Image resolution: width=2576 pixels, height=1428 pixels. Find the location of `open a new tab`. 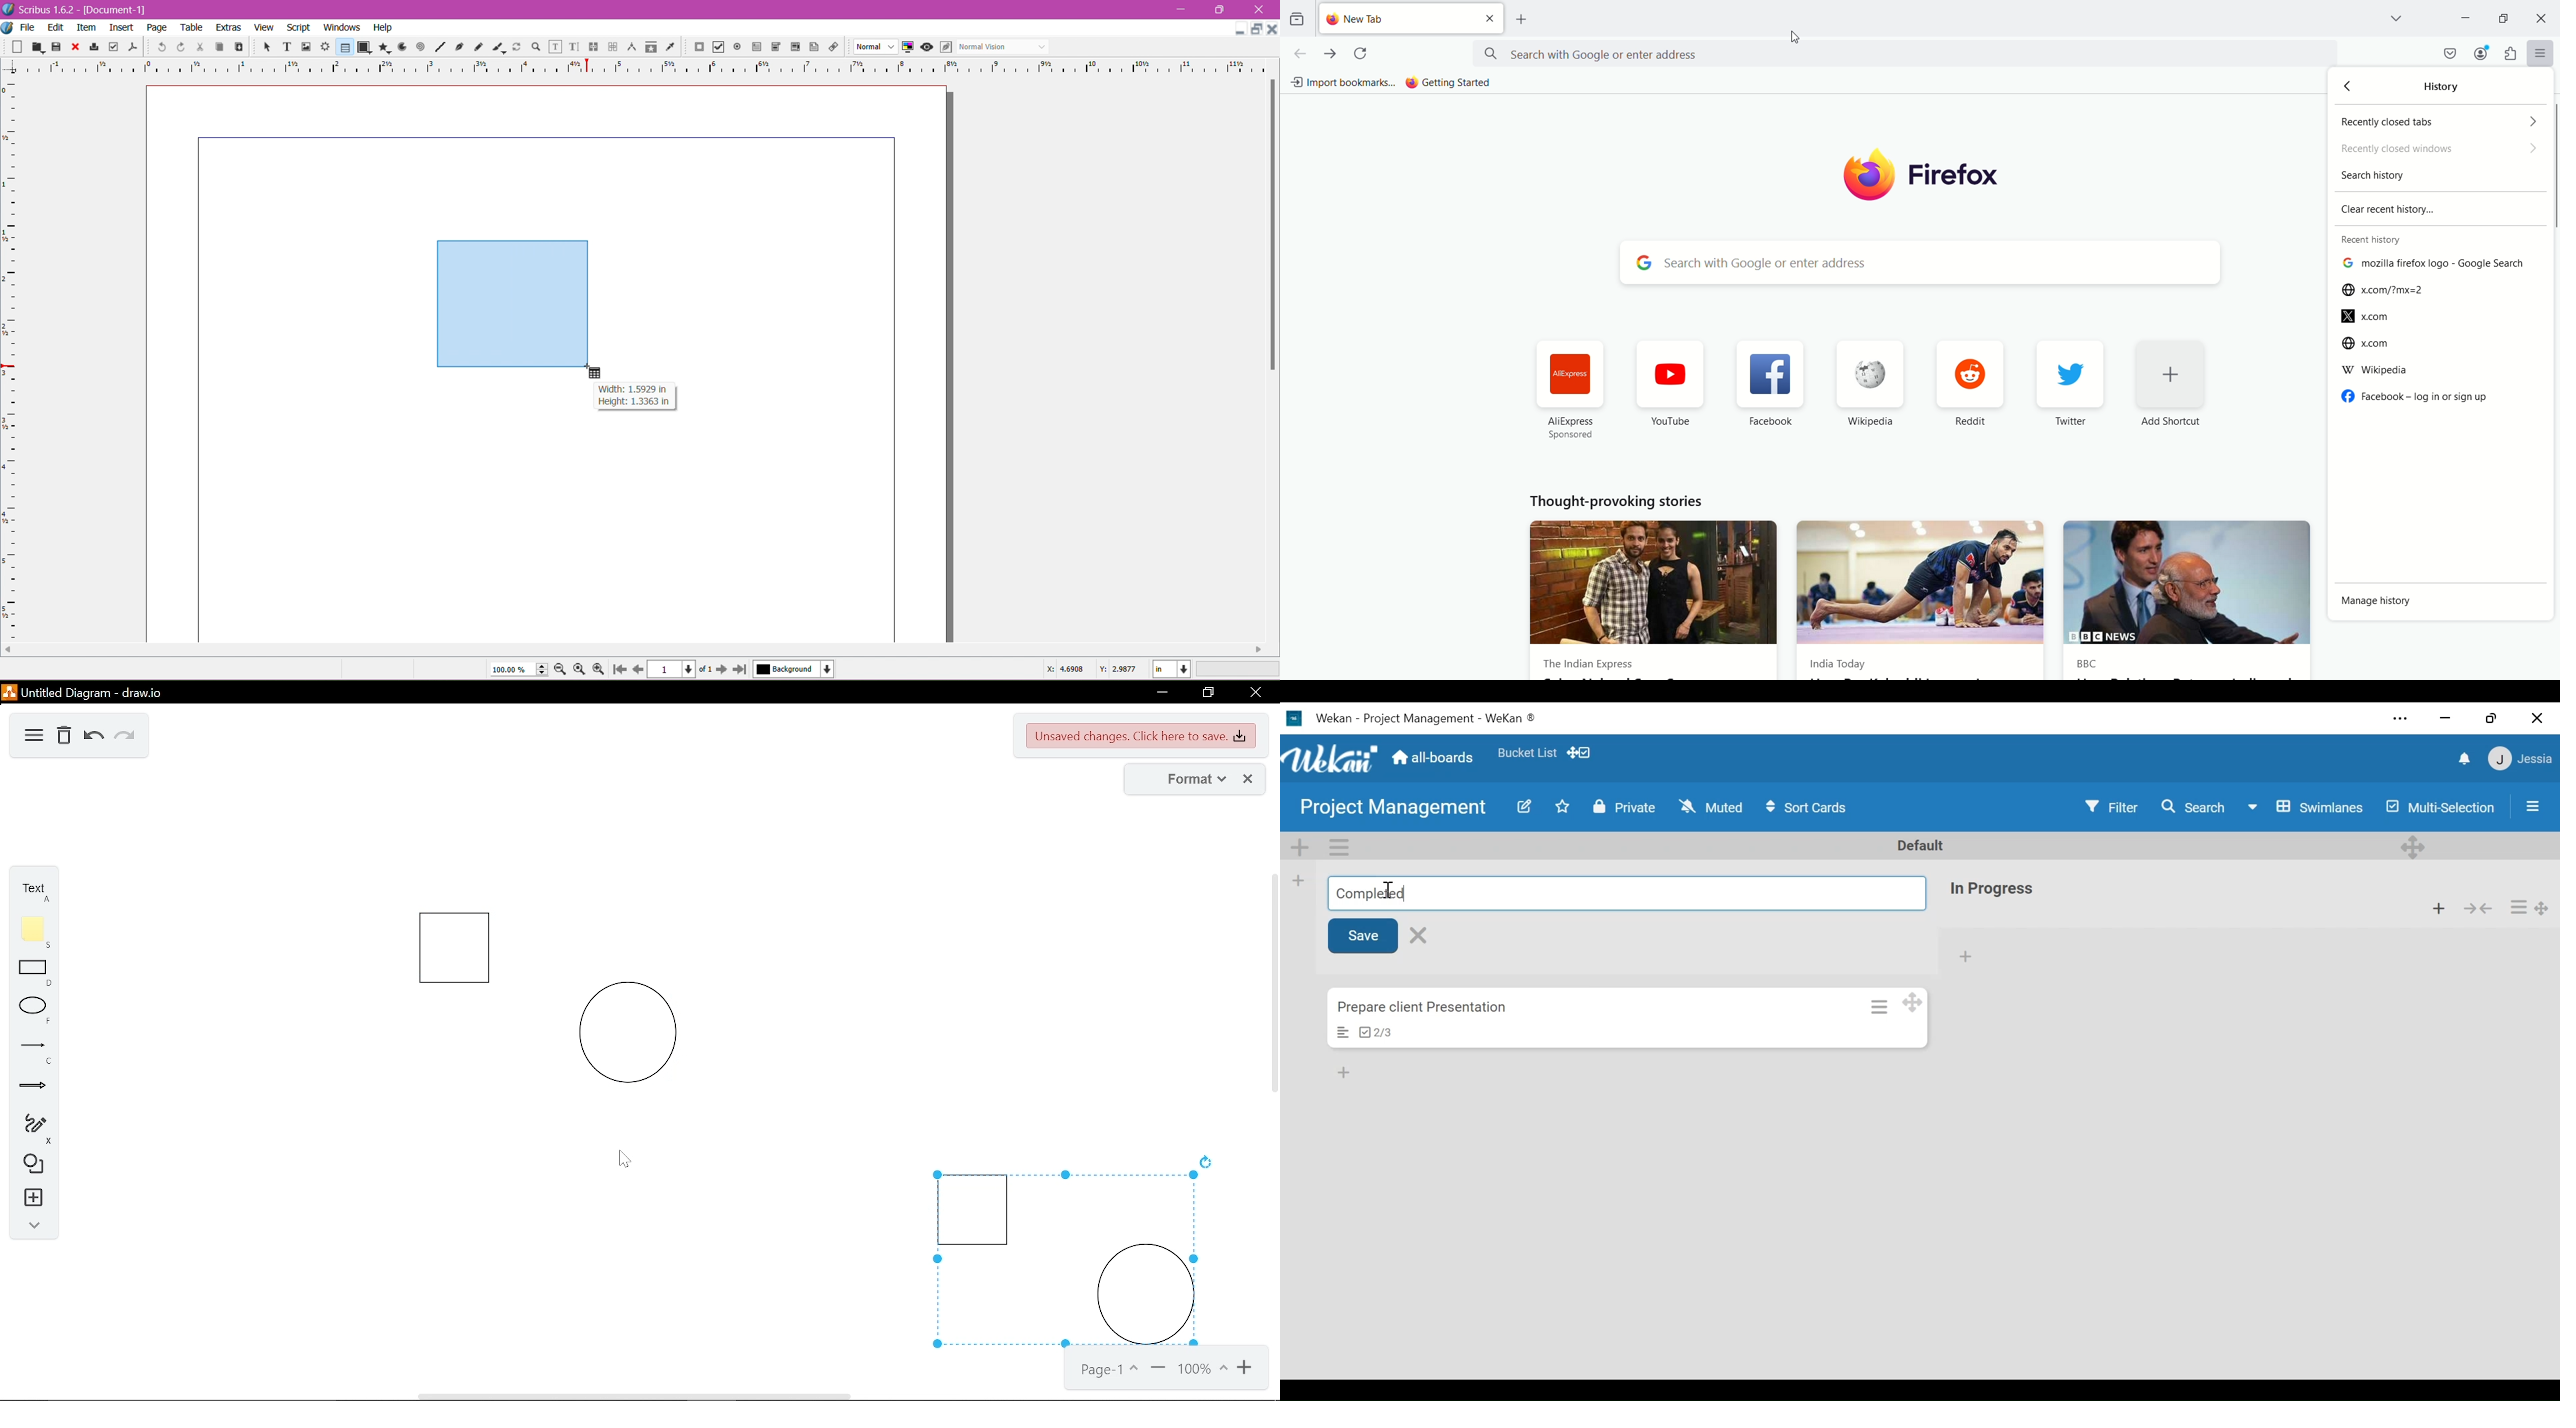

open a new tab is located at coordinates (1527, 19).